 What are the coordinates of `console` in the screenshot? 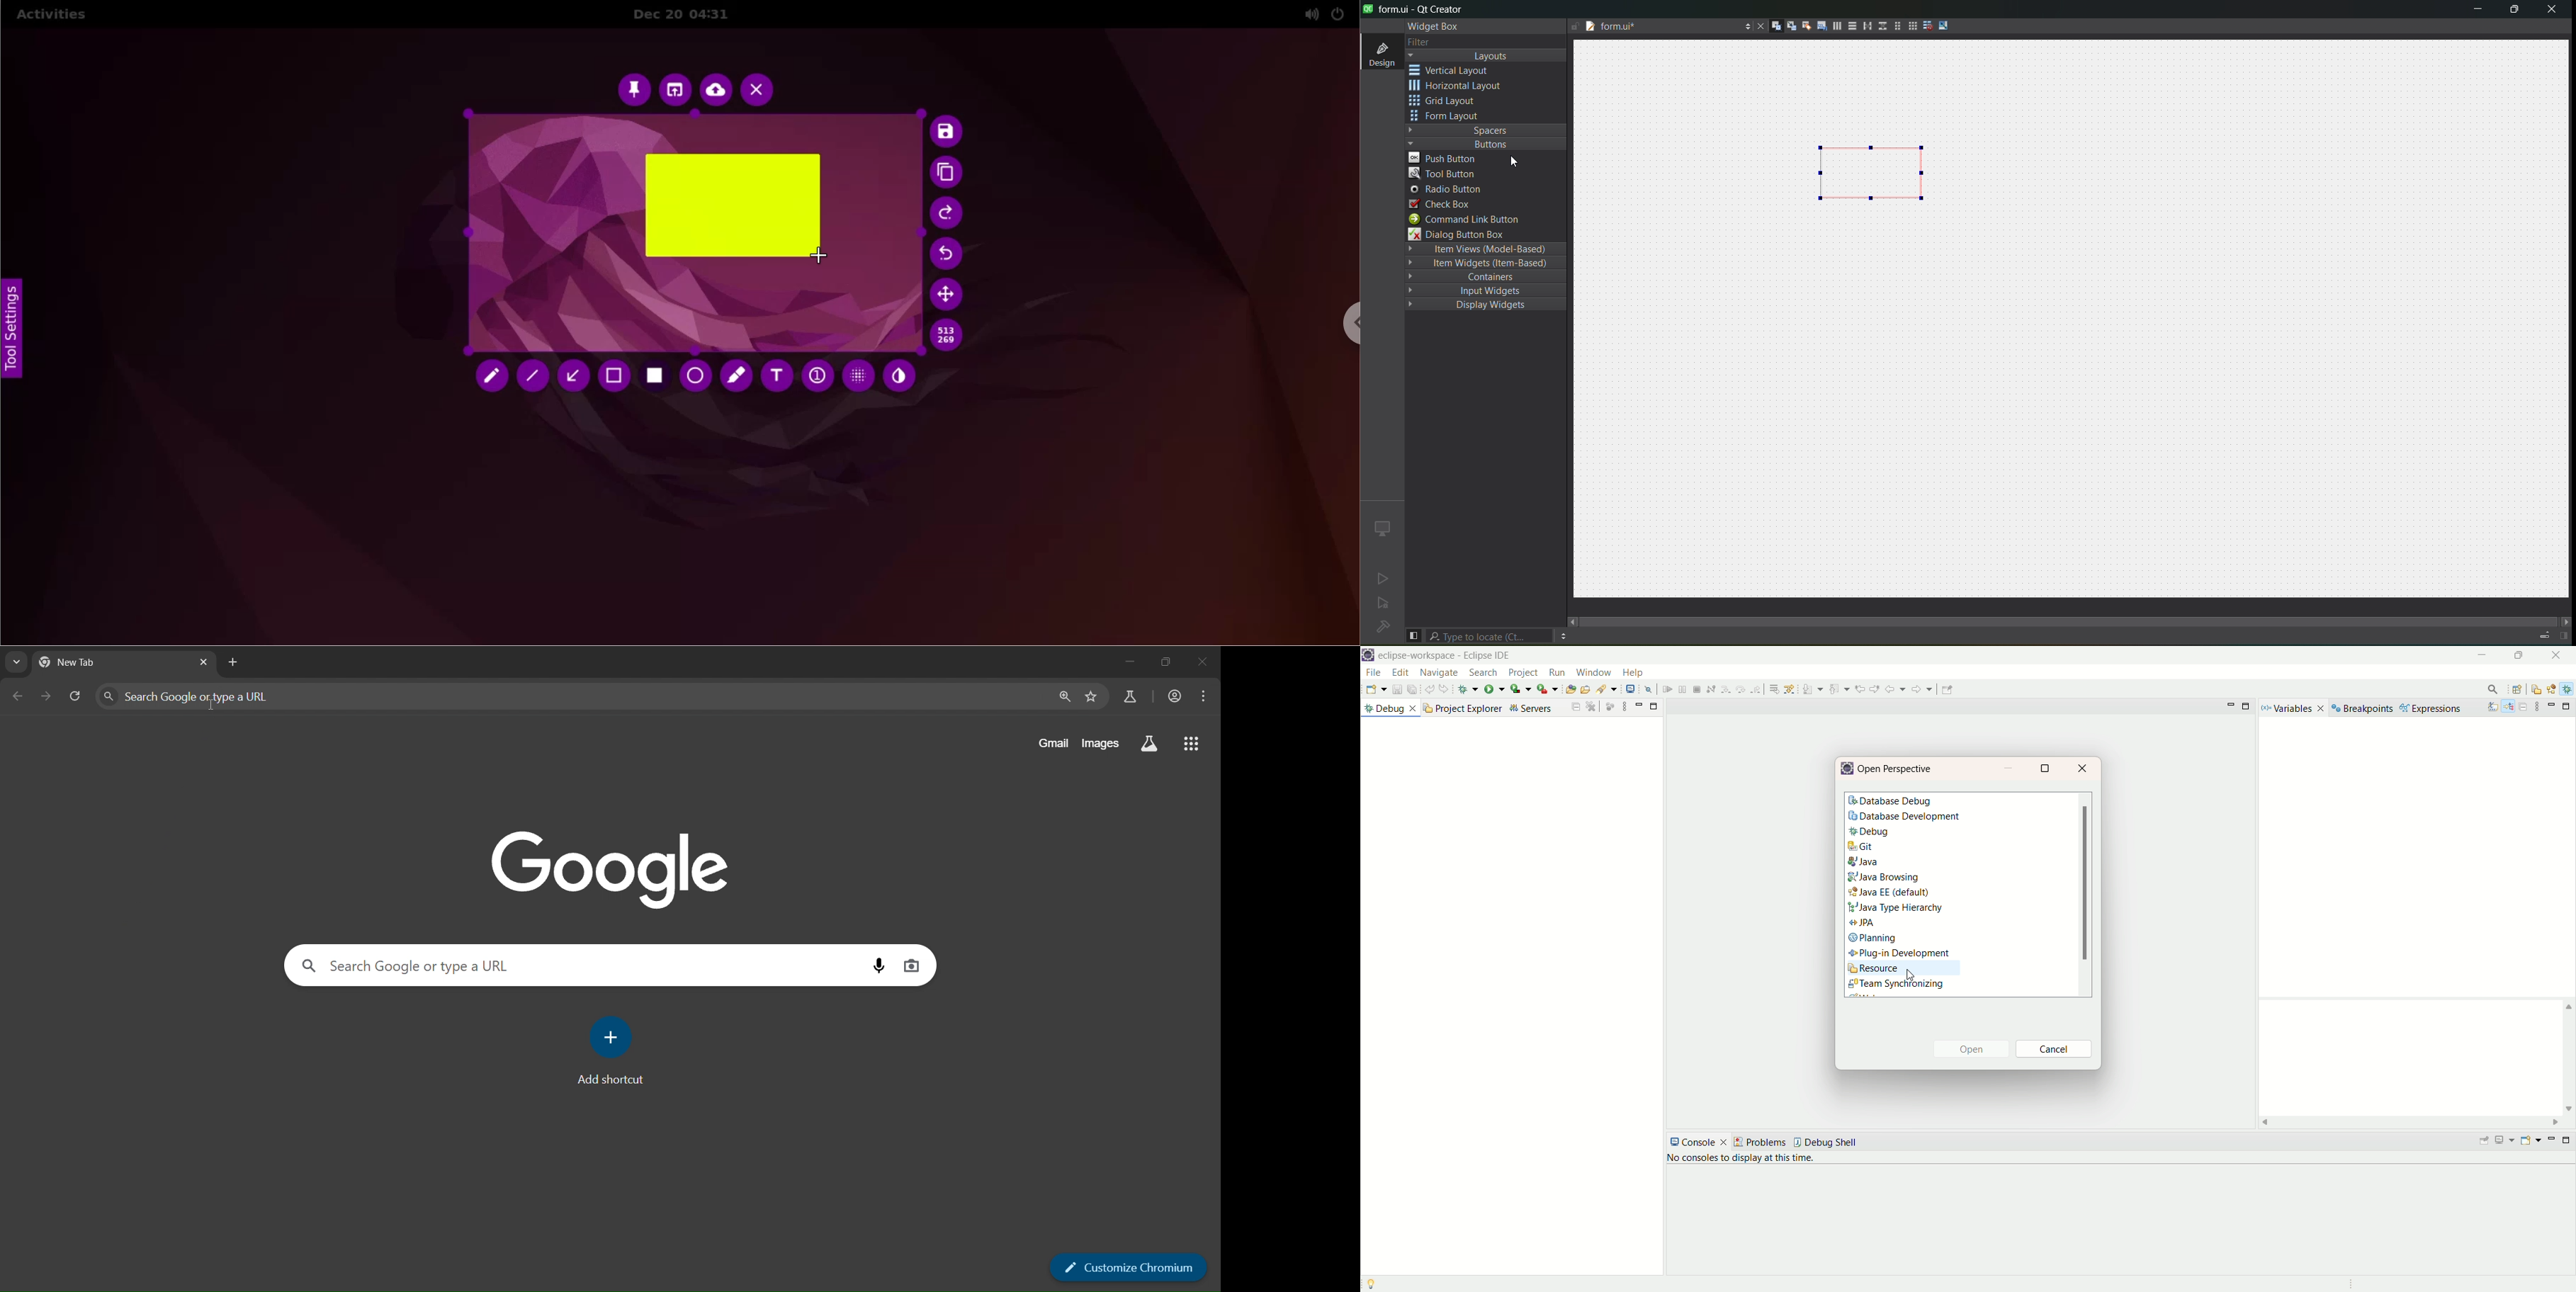 It's located at (1700, 1143).